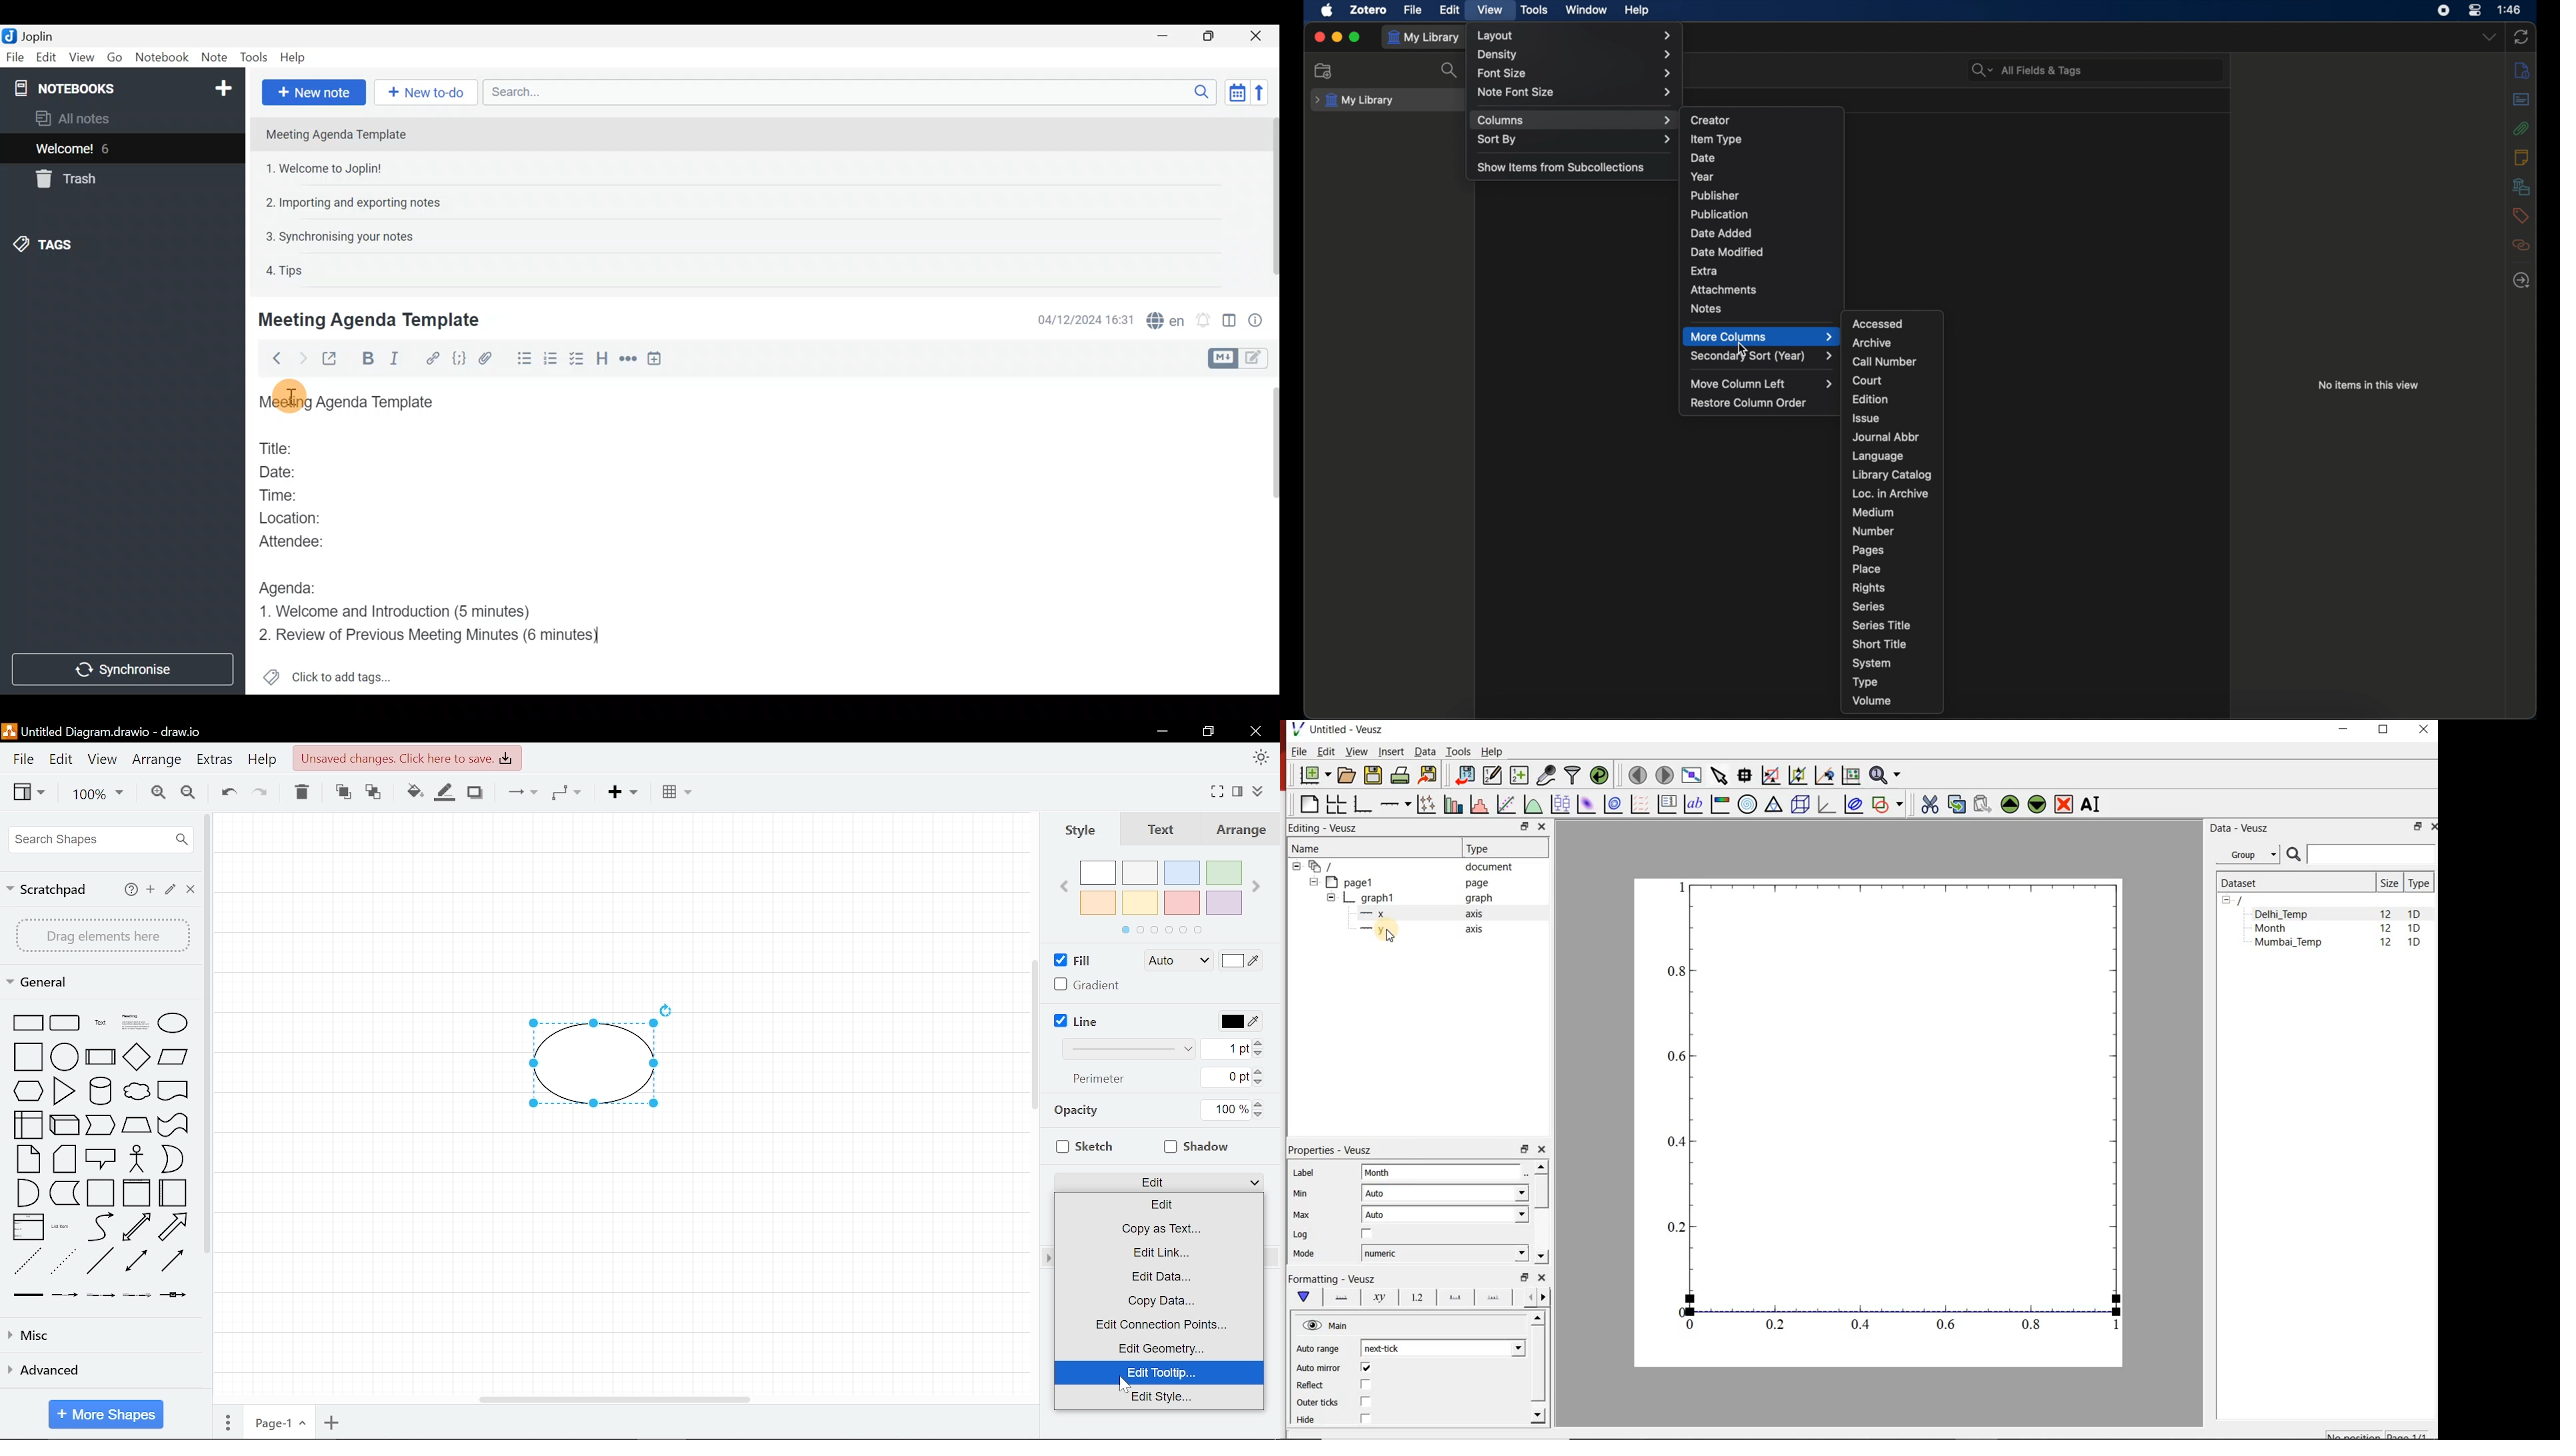 The width and height of the screenshot is (2576, 1456). Describe the element at coordinates (253, 55) in the screenshot. I see `Tools` at that location.